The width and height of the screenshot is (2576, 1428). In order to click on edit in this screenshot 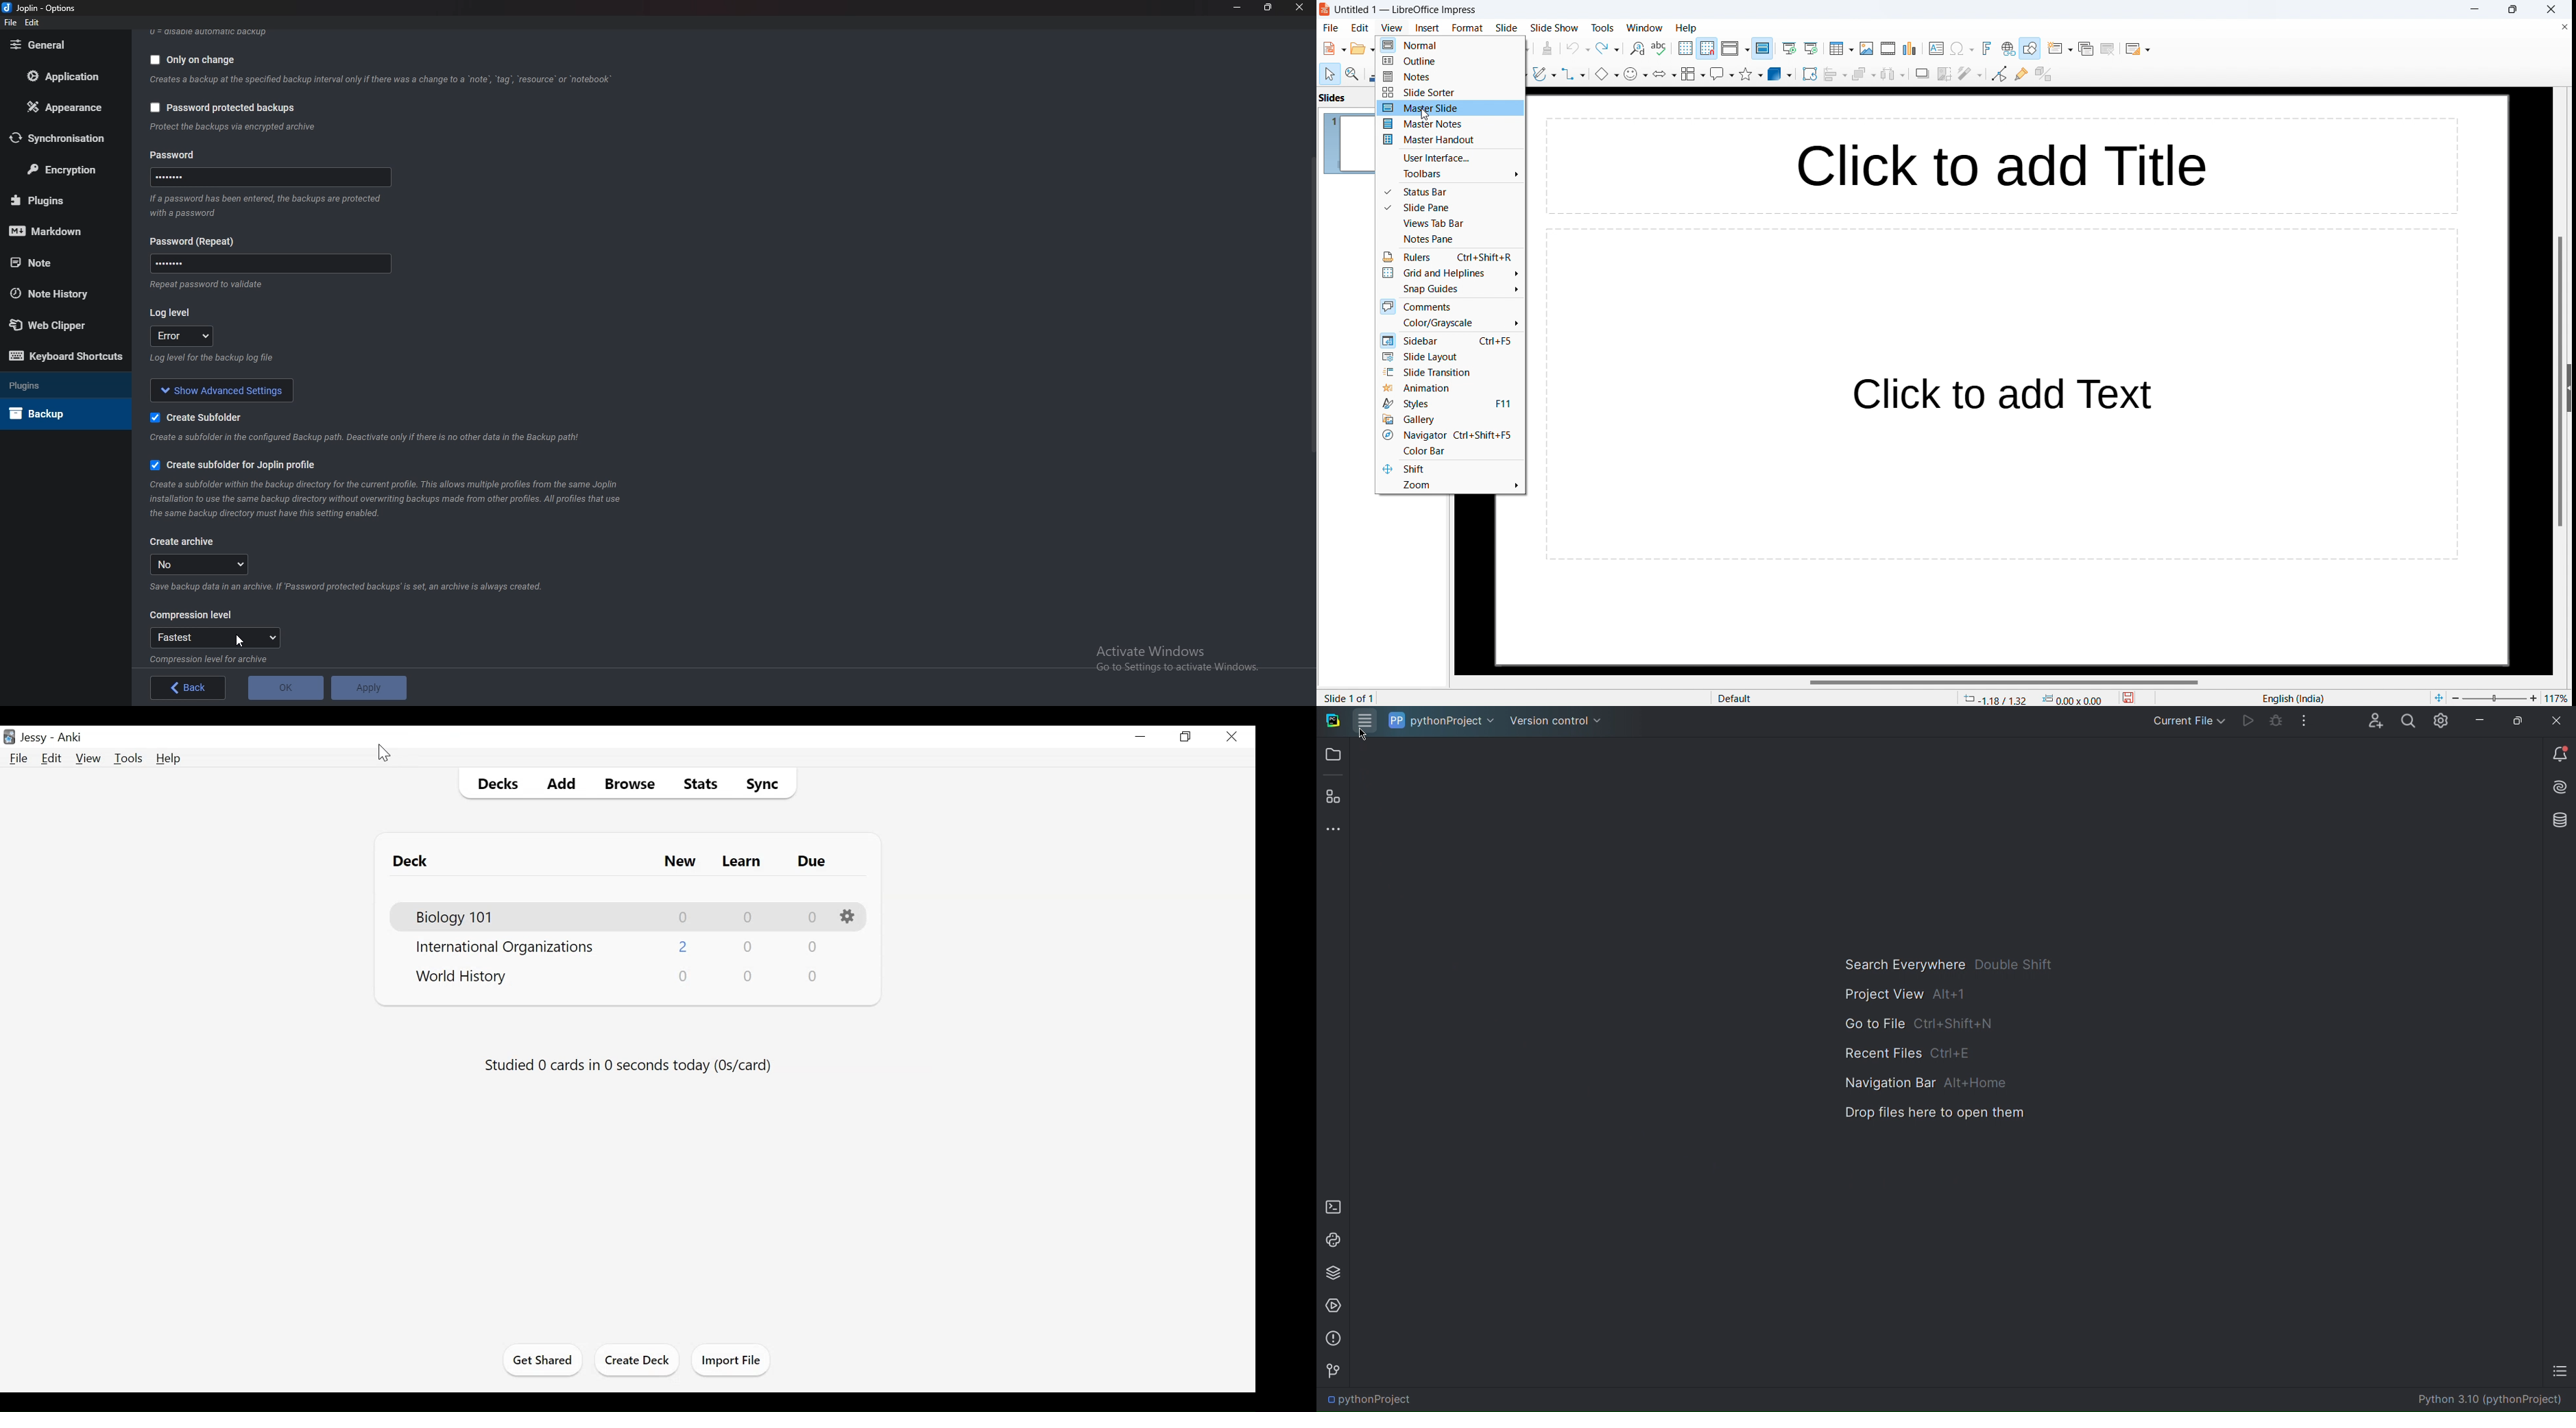, I will do `click(33, 23)`.